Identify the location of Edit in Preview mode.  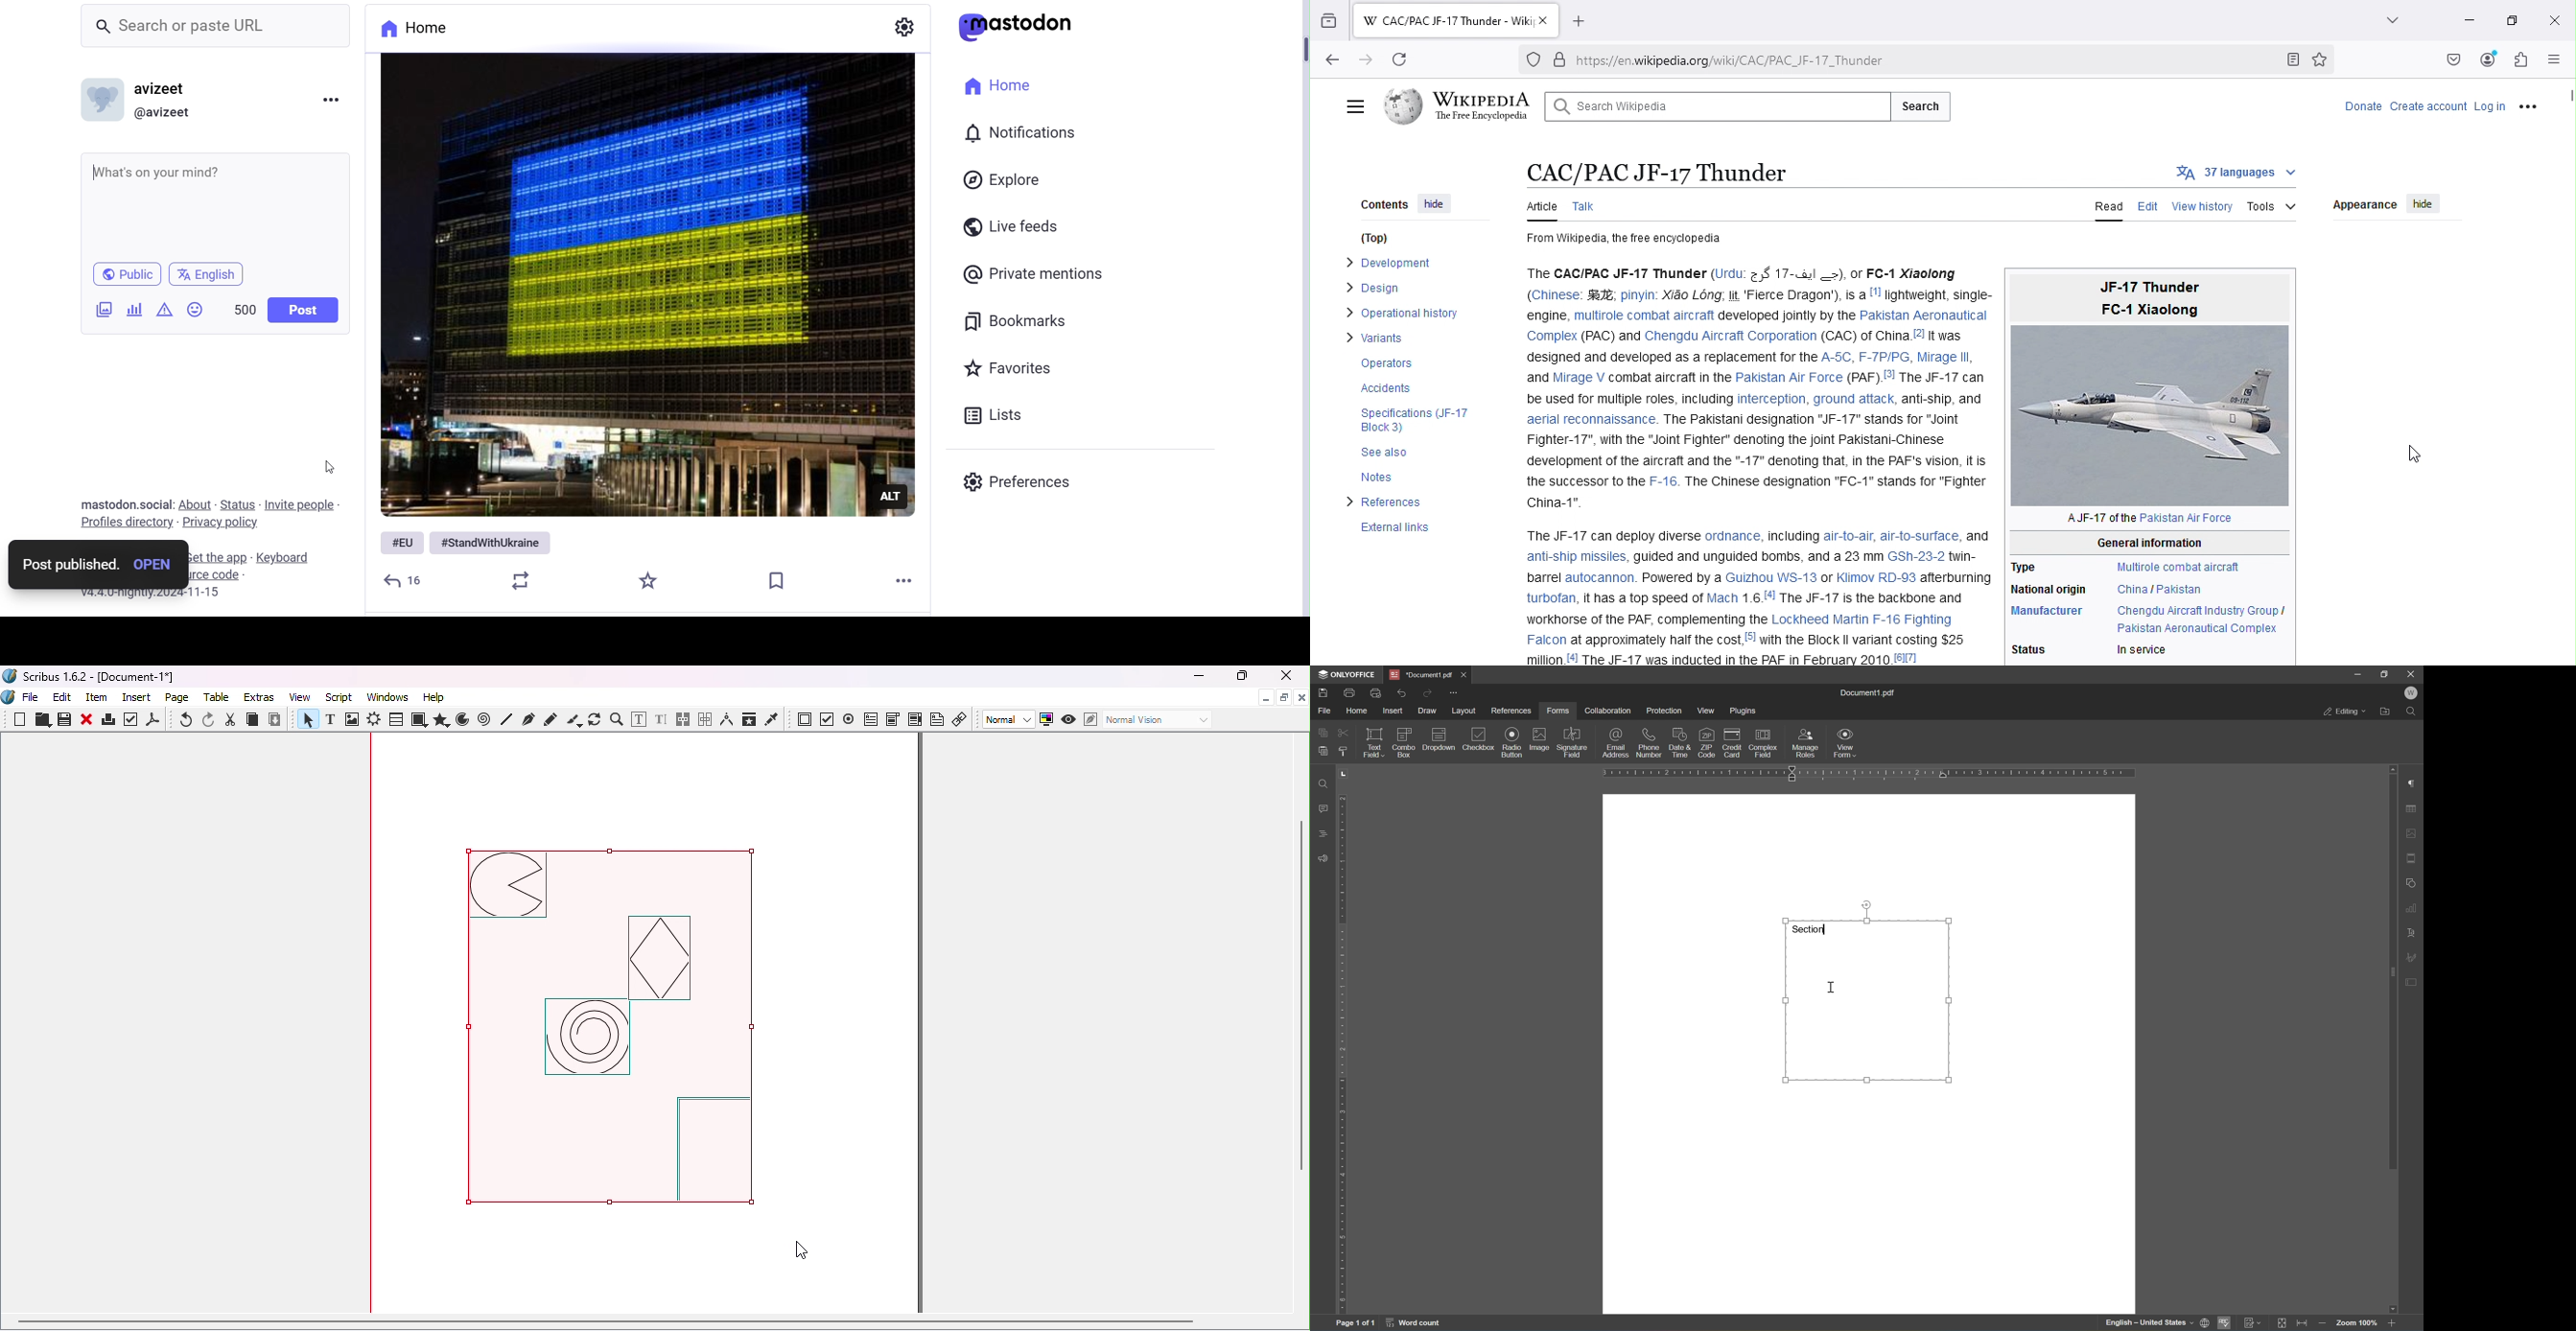
(1089, 718).